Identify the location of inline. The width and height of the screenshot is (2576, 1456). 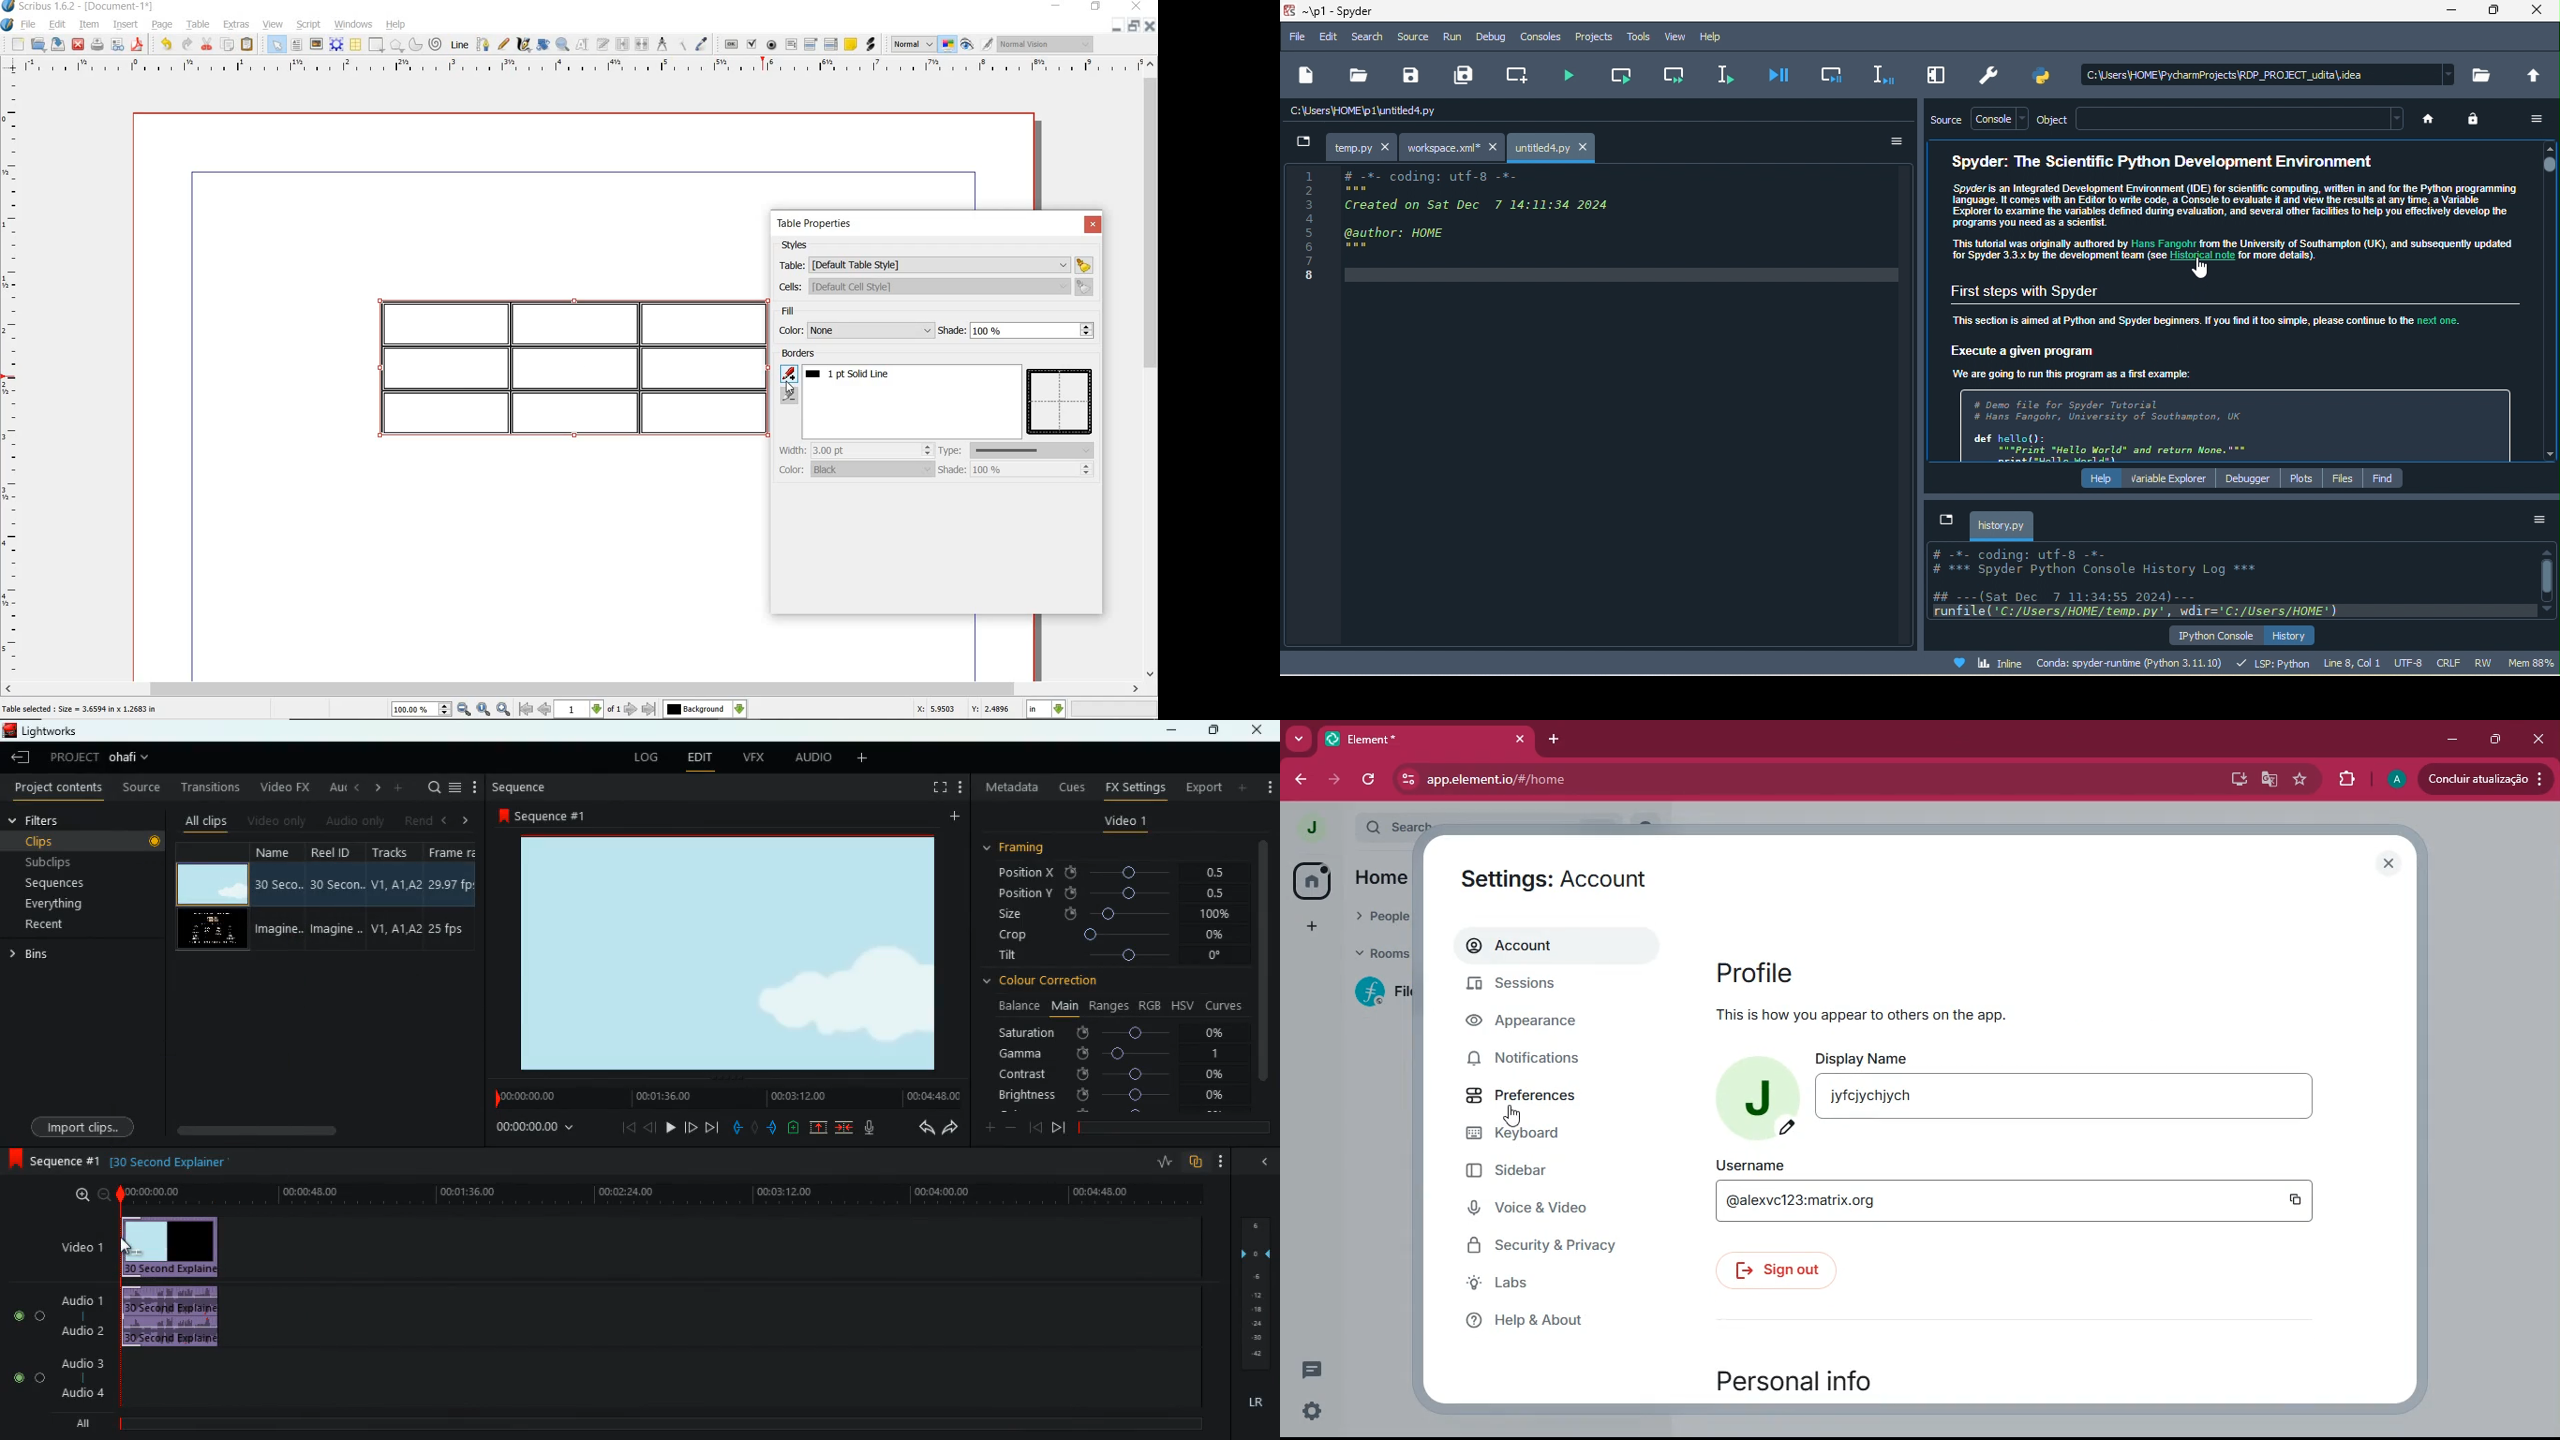
(1984, 666).